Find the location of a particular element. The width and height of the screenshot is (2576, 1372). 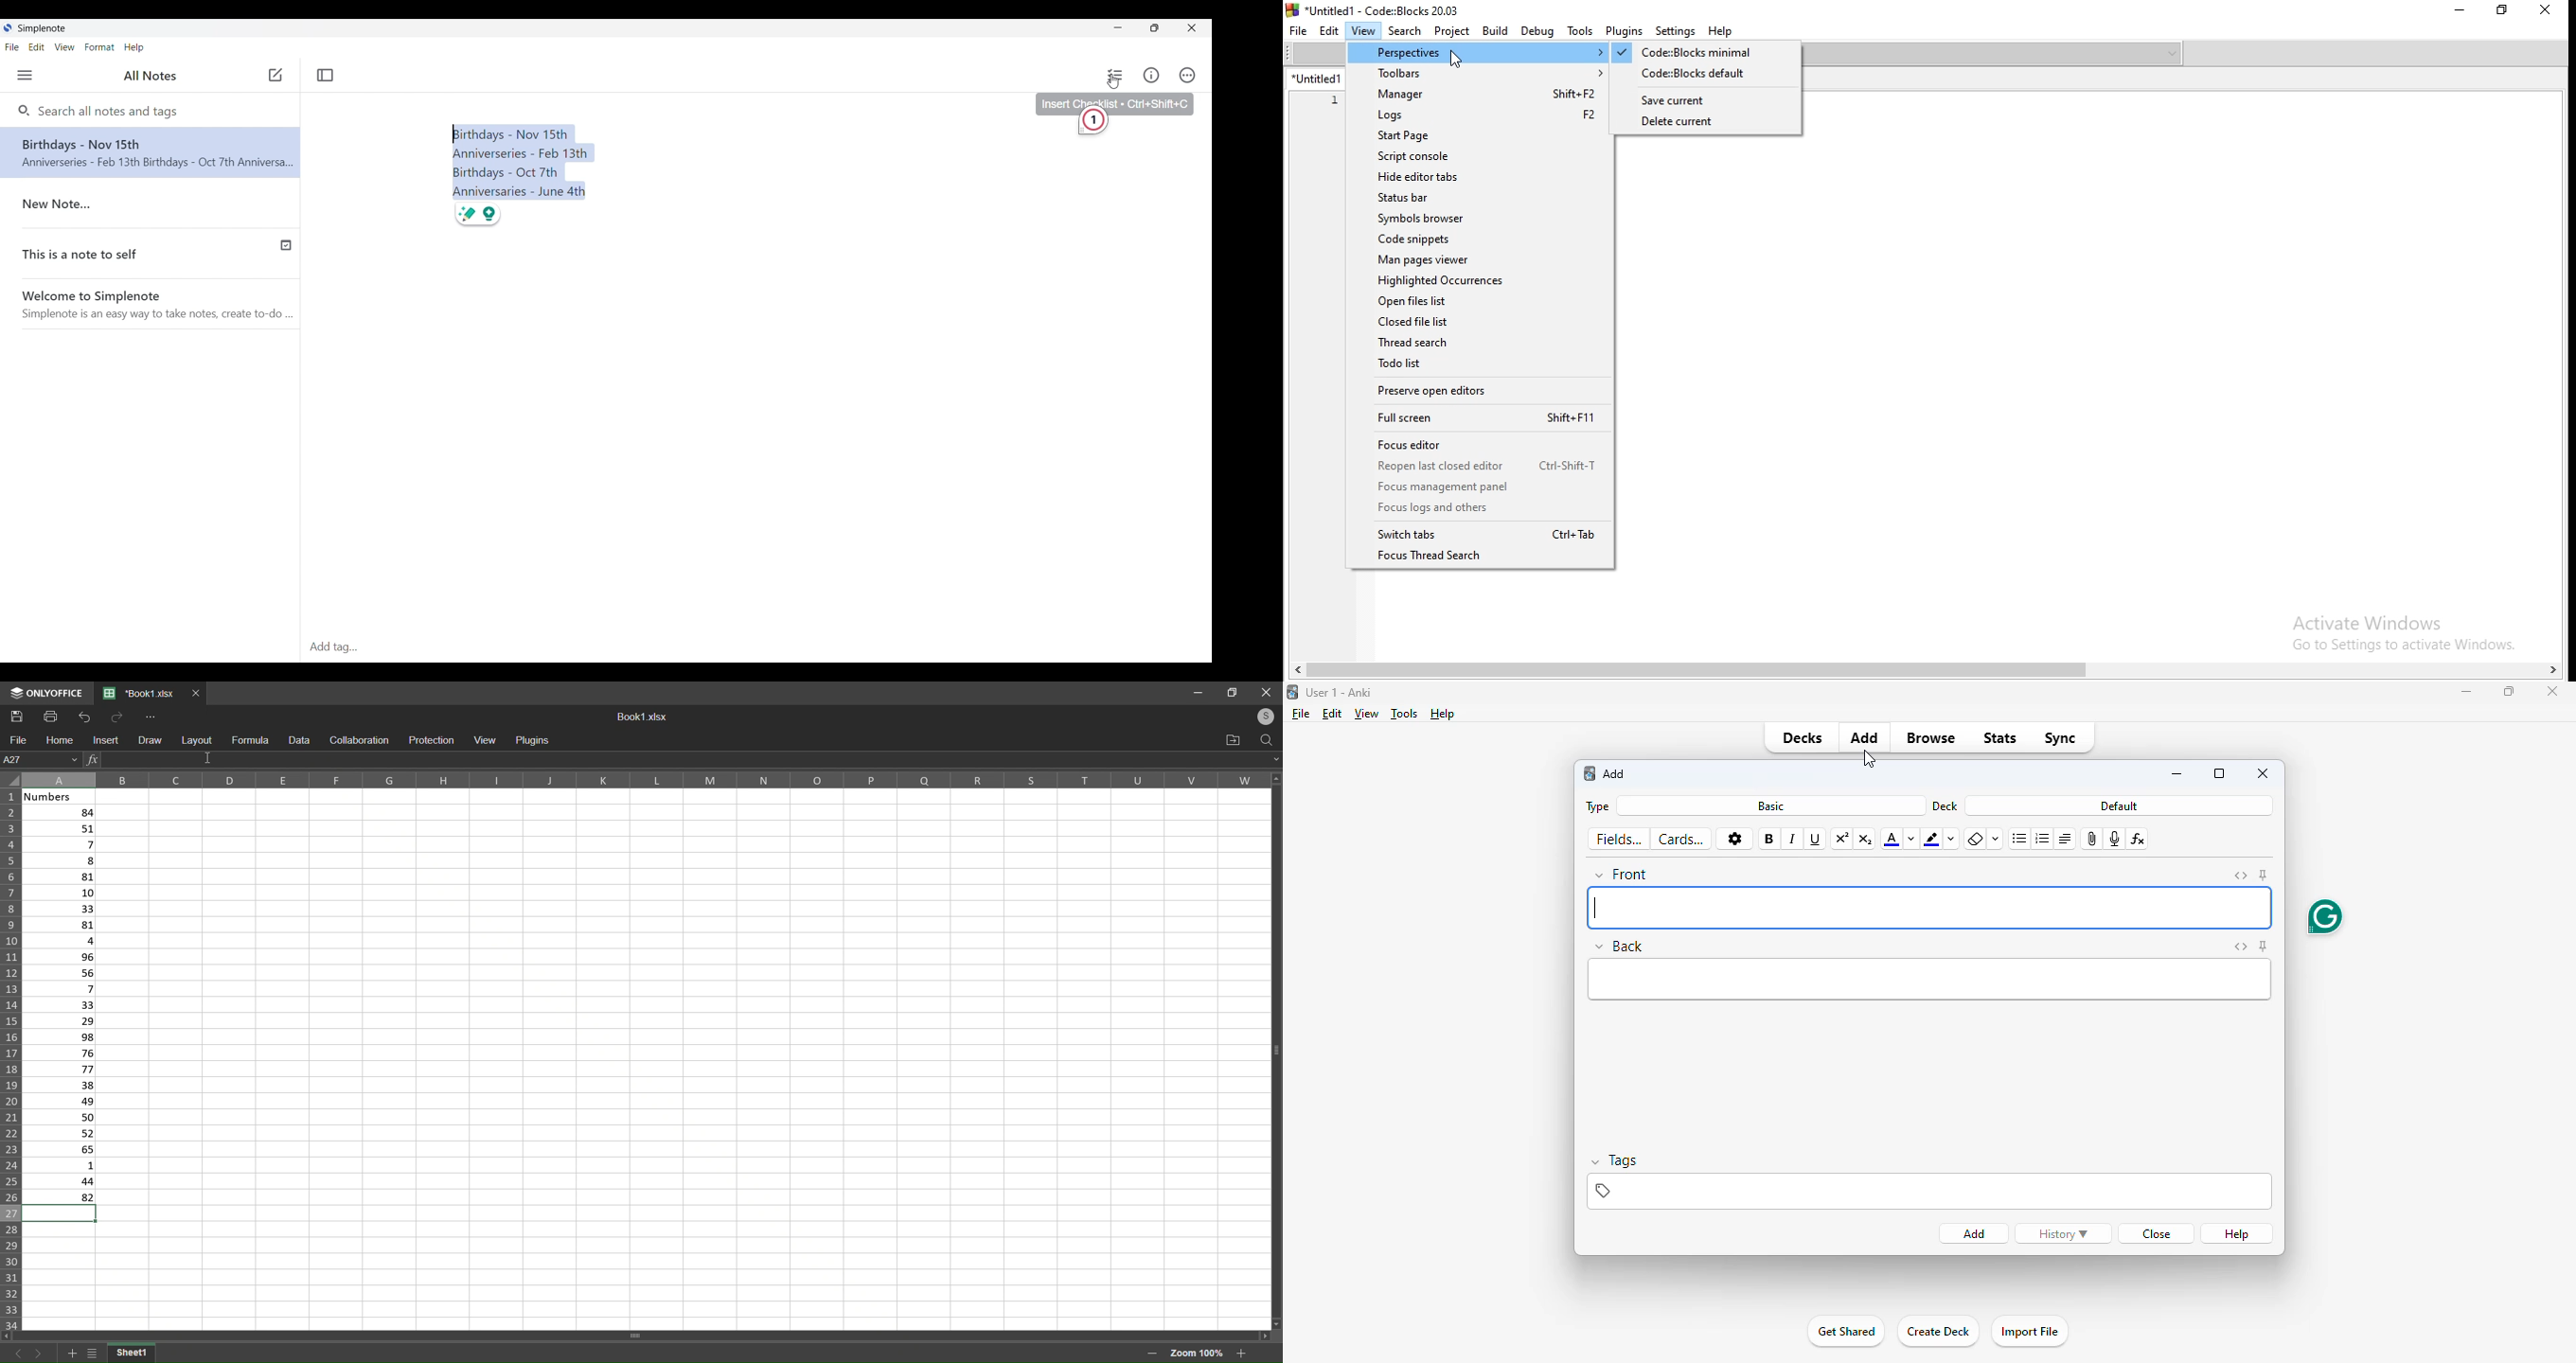

Search  is located at coordinates (1406, 31).